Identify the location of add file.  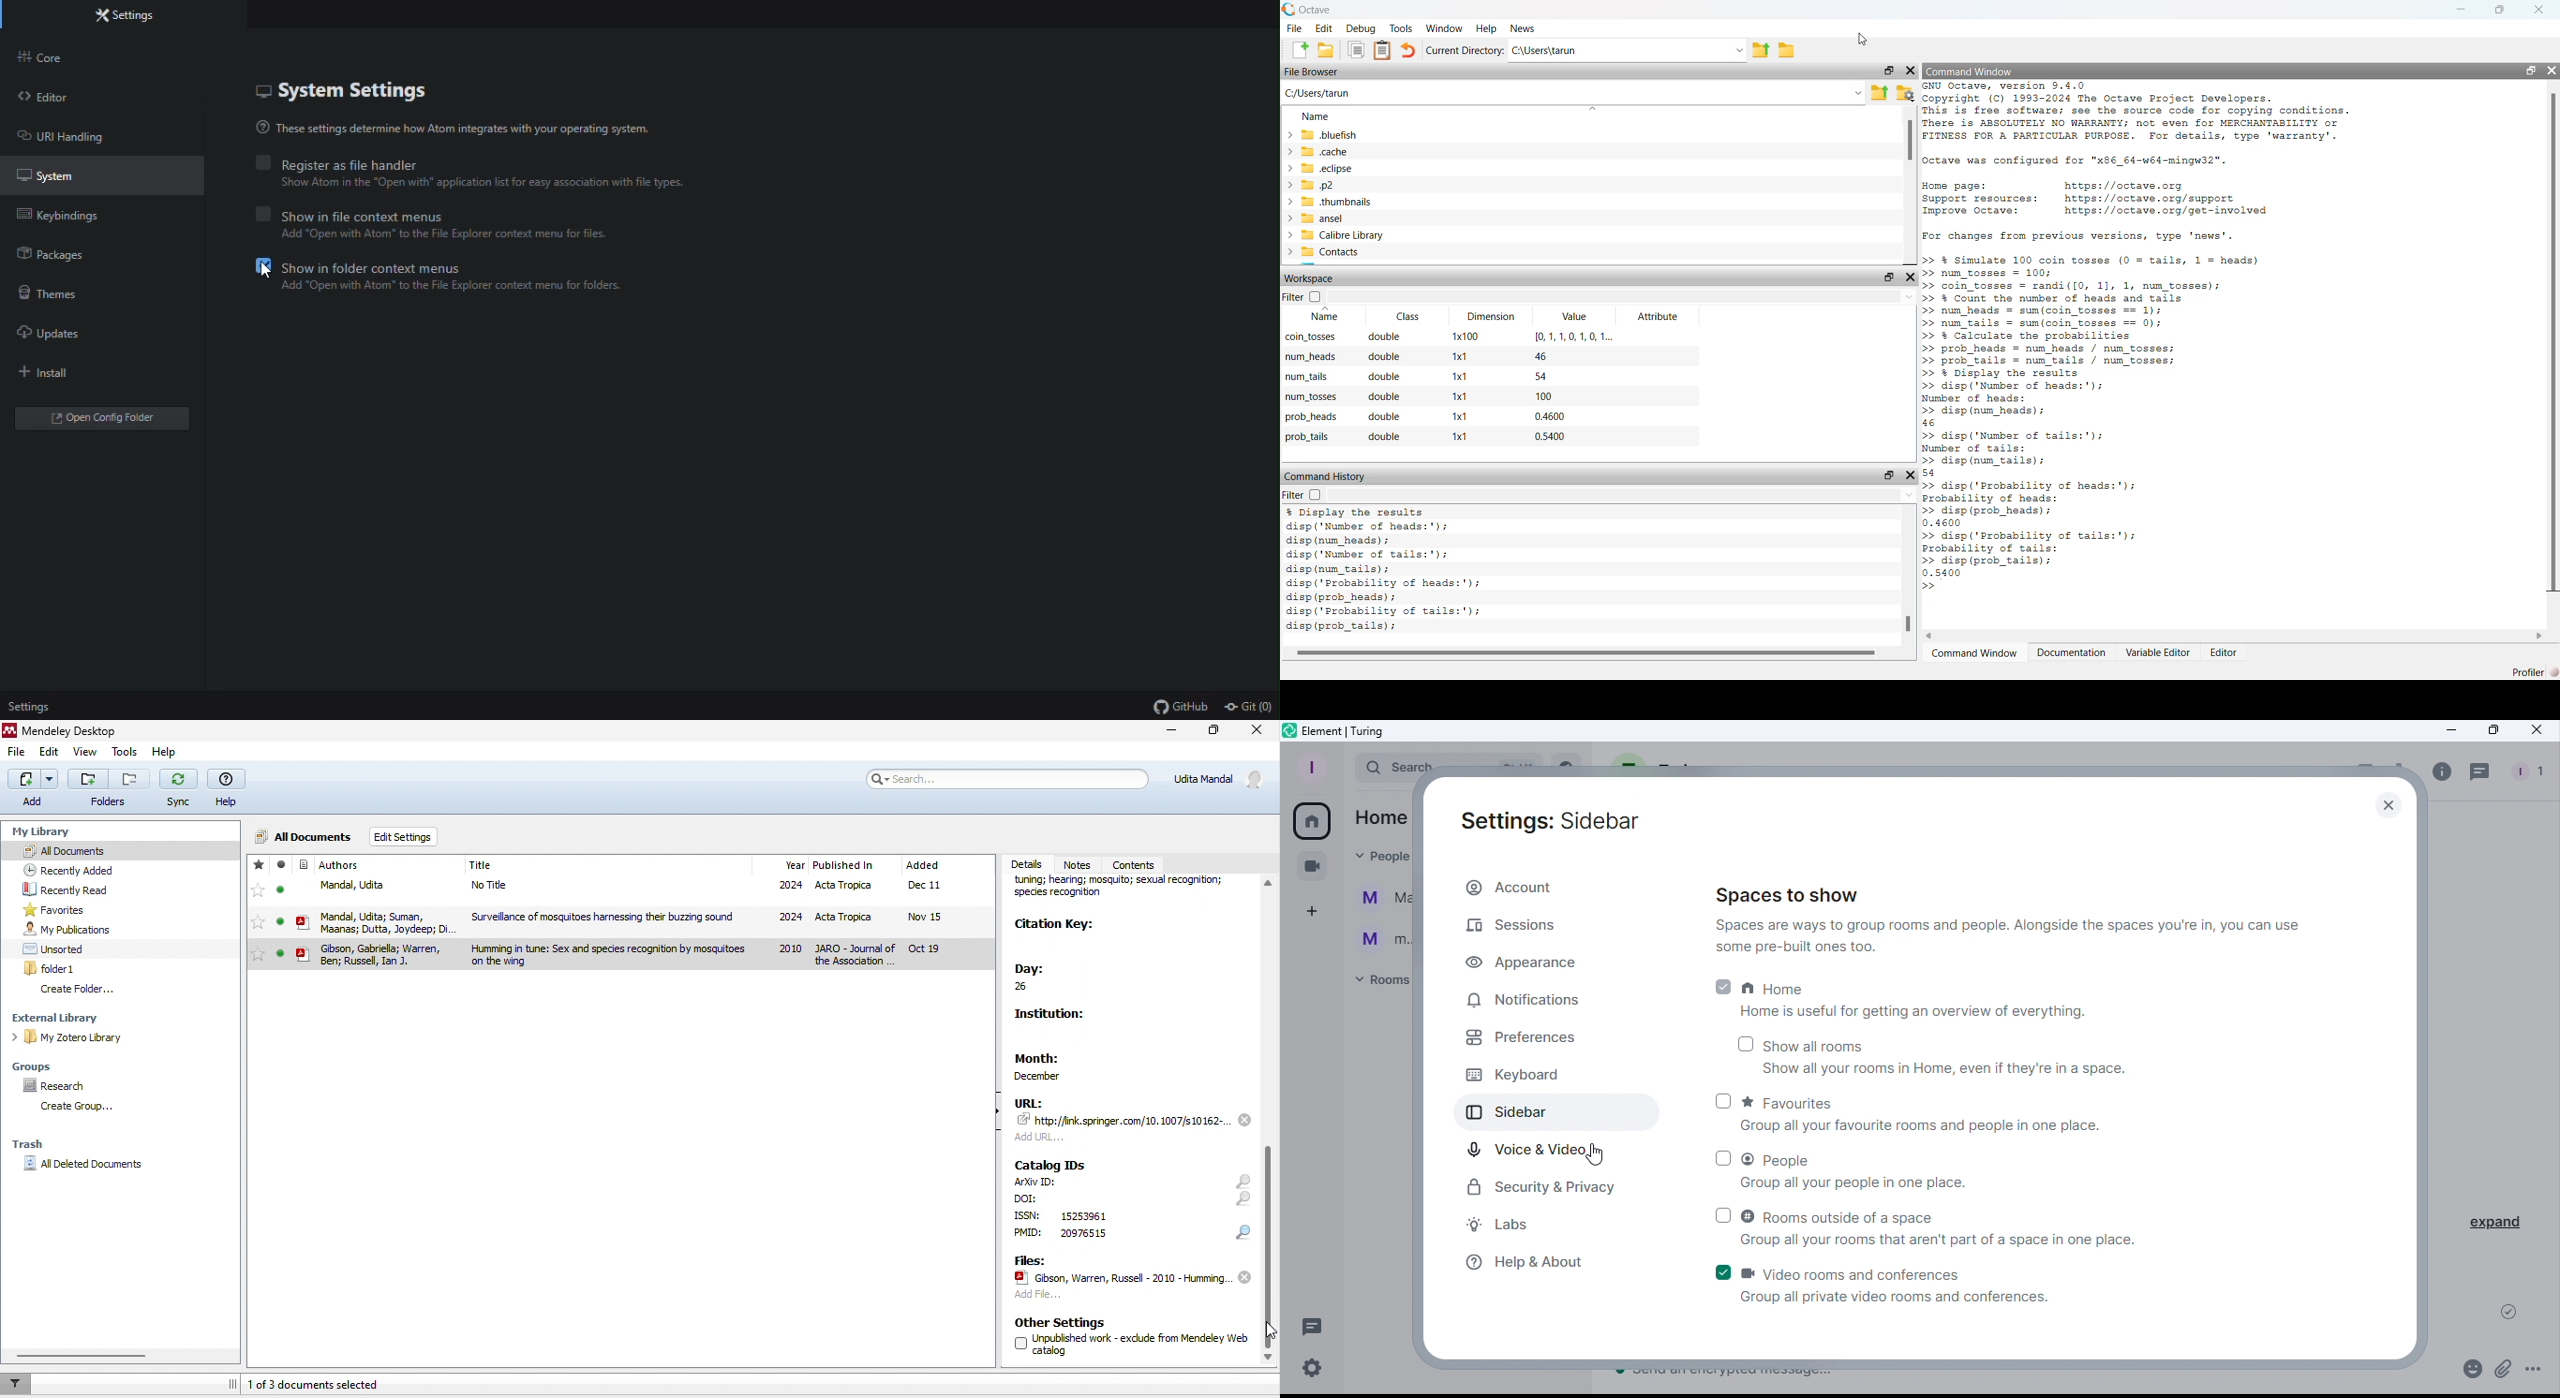
(1037, 1297).